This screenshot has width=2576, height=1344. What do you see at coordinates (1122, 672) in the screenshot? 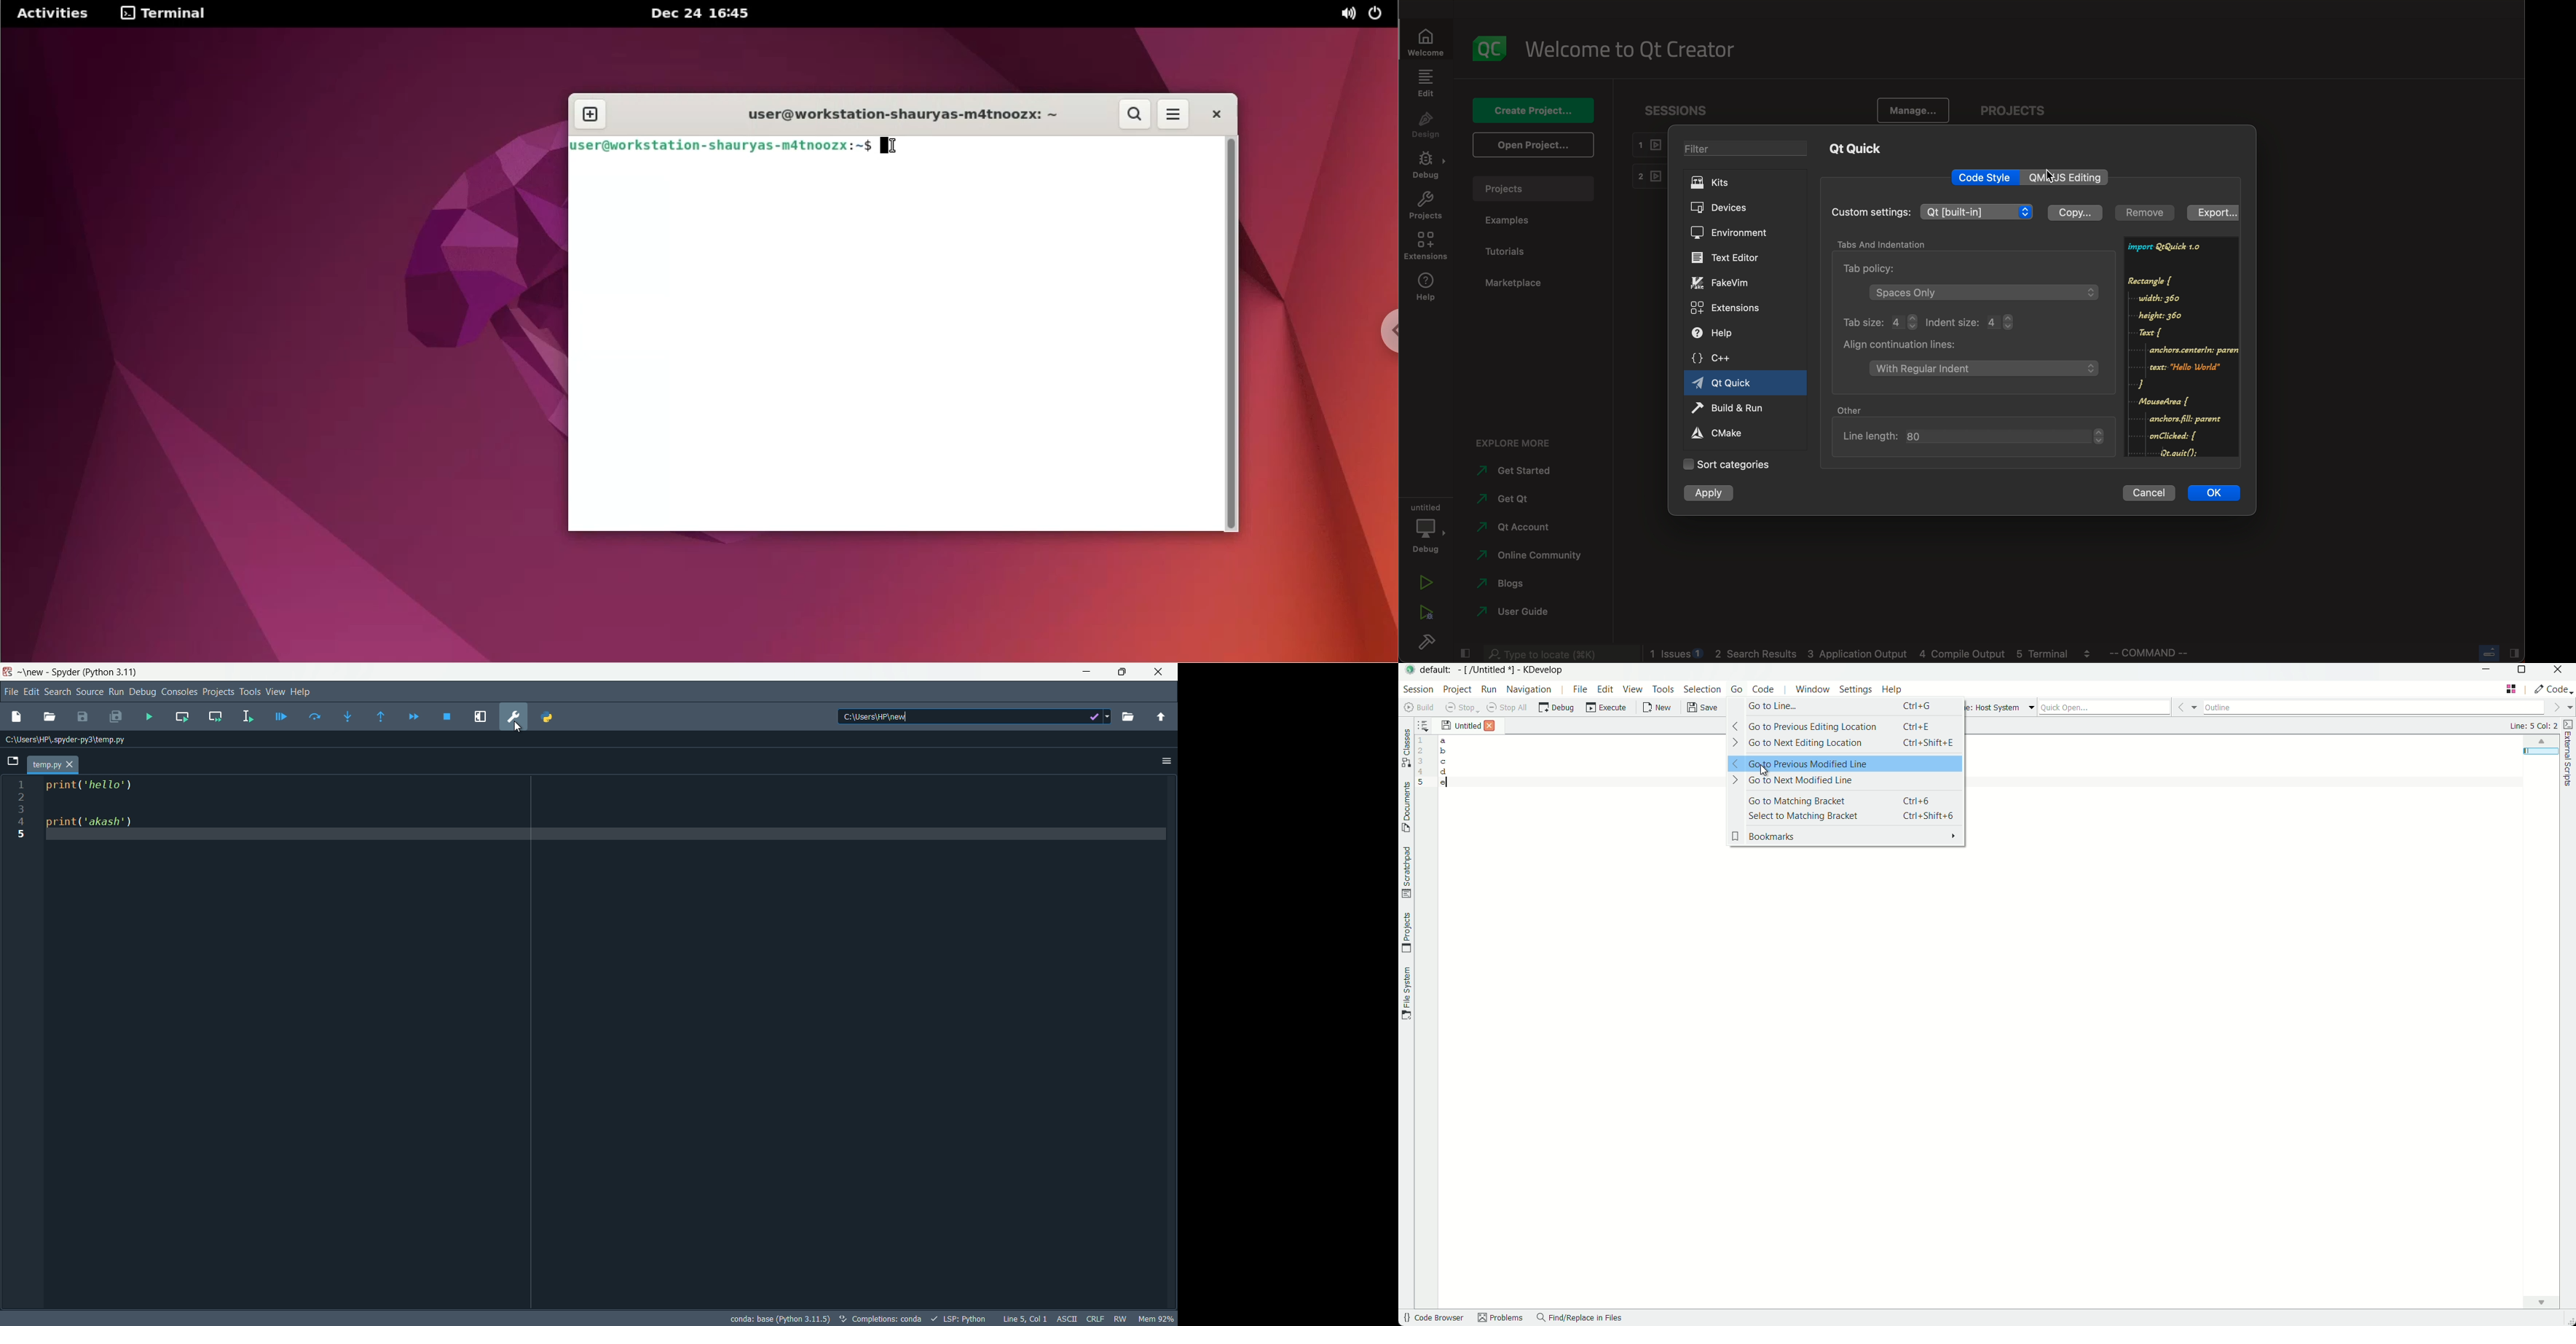
I see `restore` at bounding box center [1122, 672].